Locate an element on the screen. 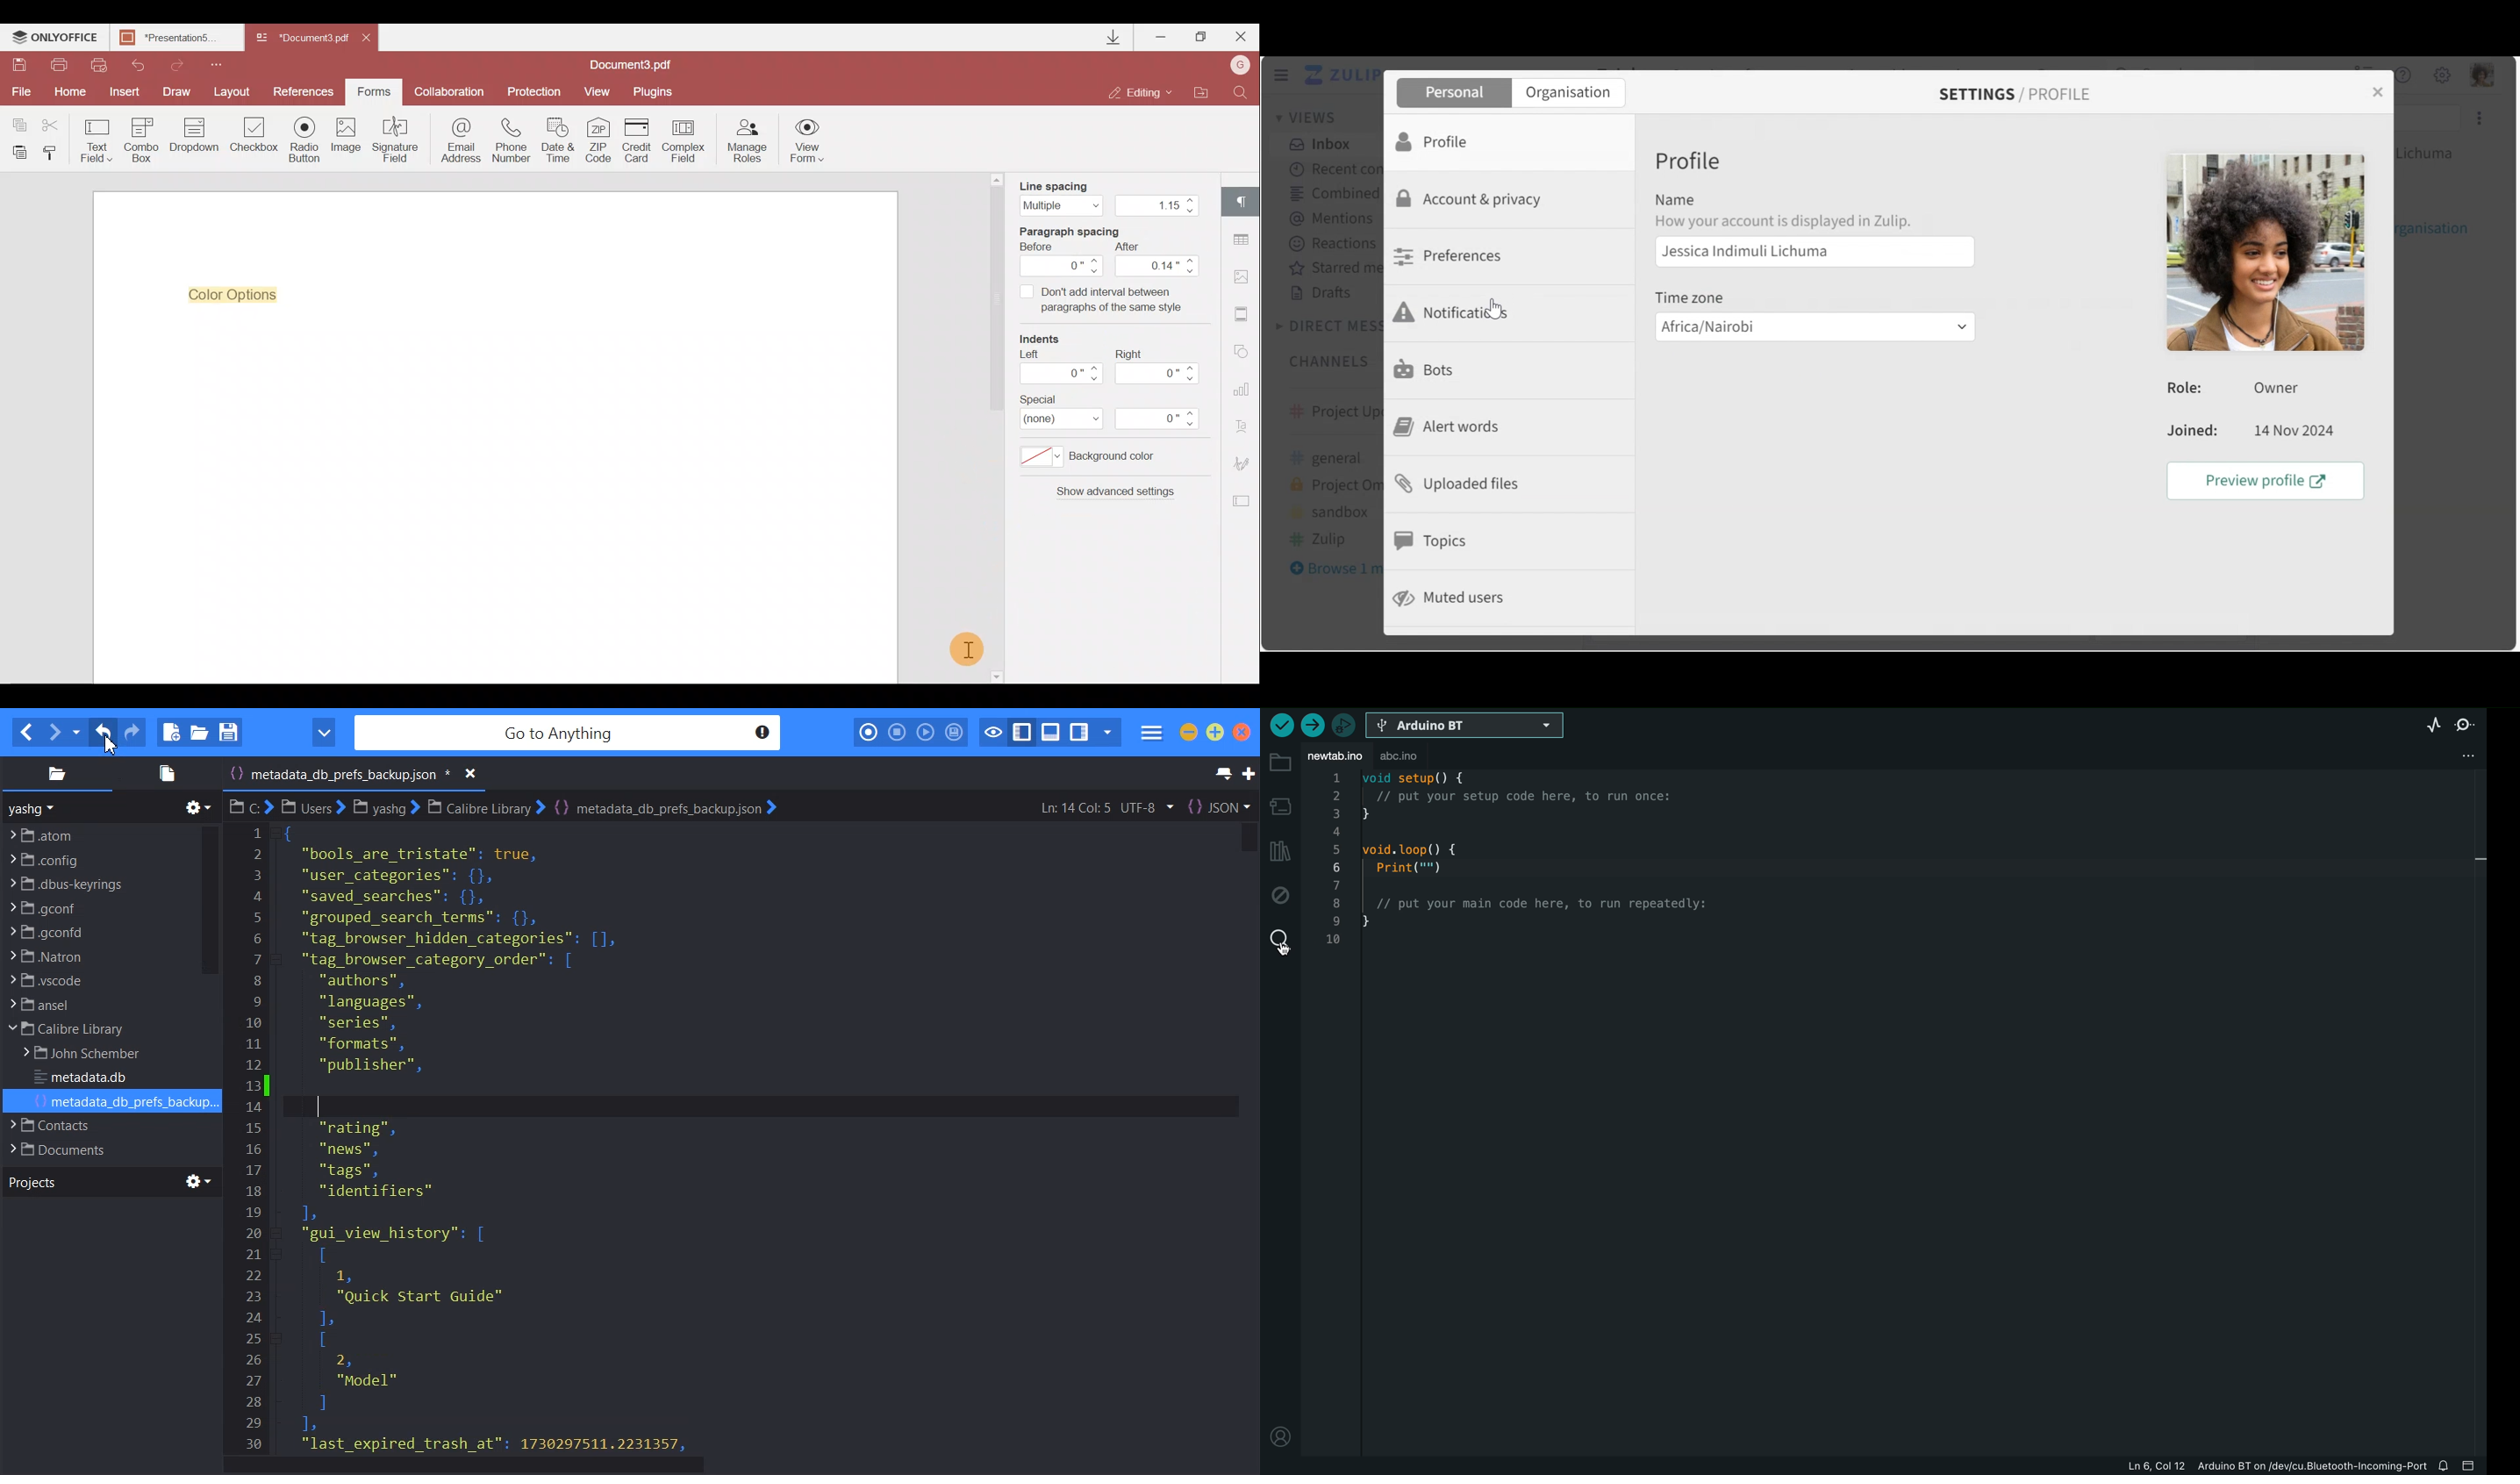 The height and width of the screenshot is (1484, 2520). Account & Privacy is located at coordinates (1473, 201).